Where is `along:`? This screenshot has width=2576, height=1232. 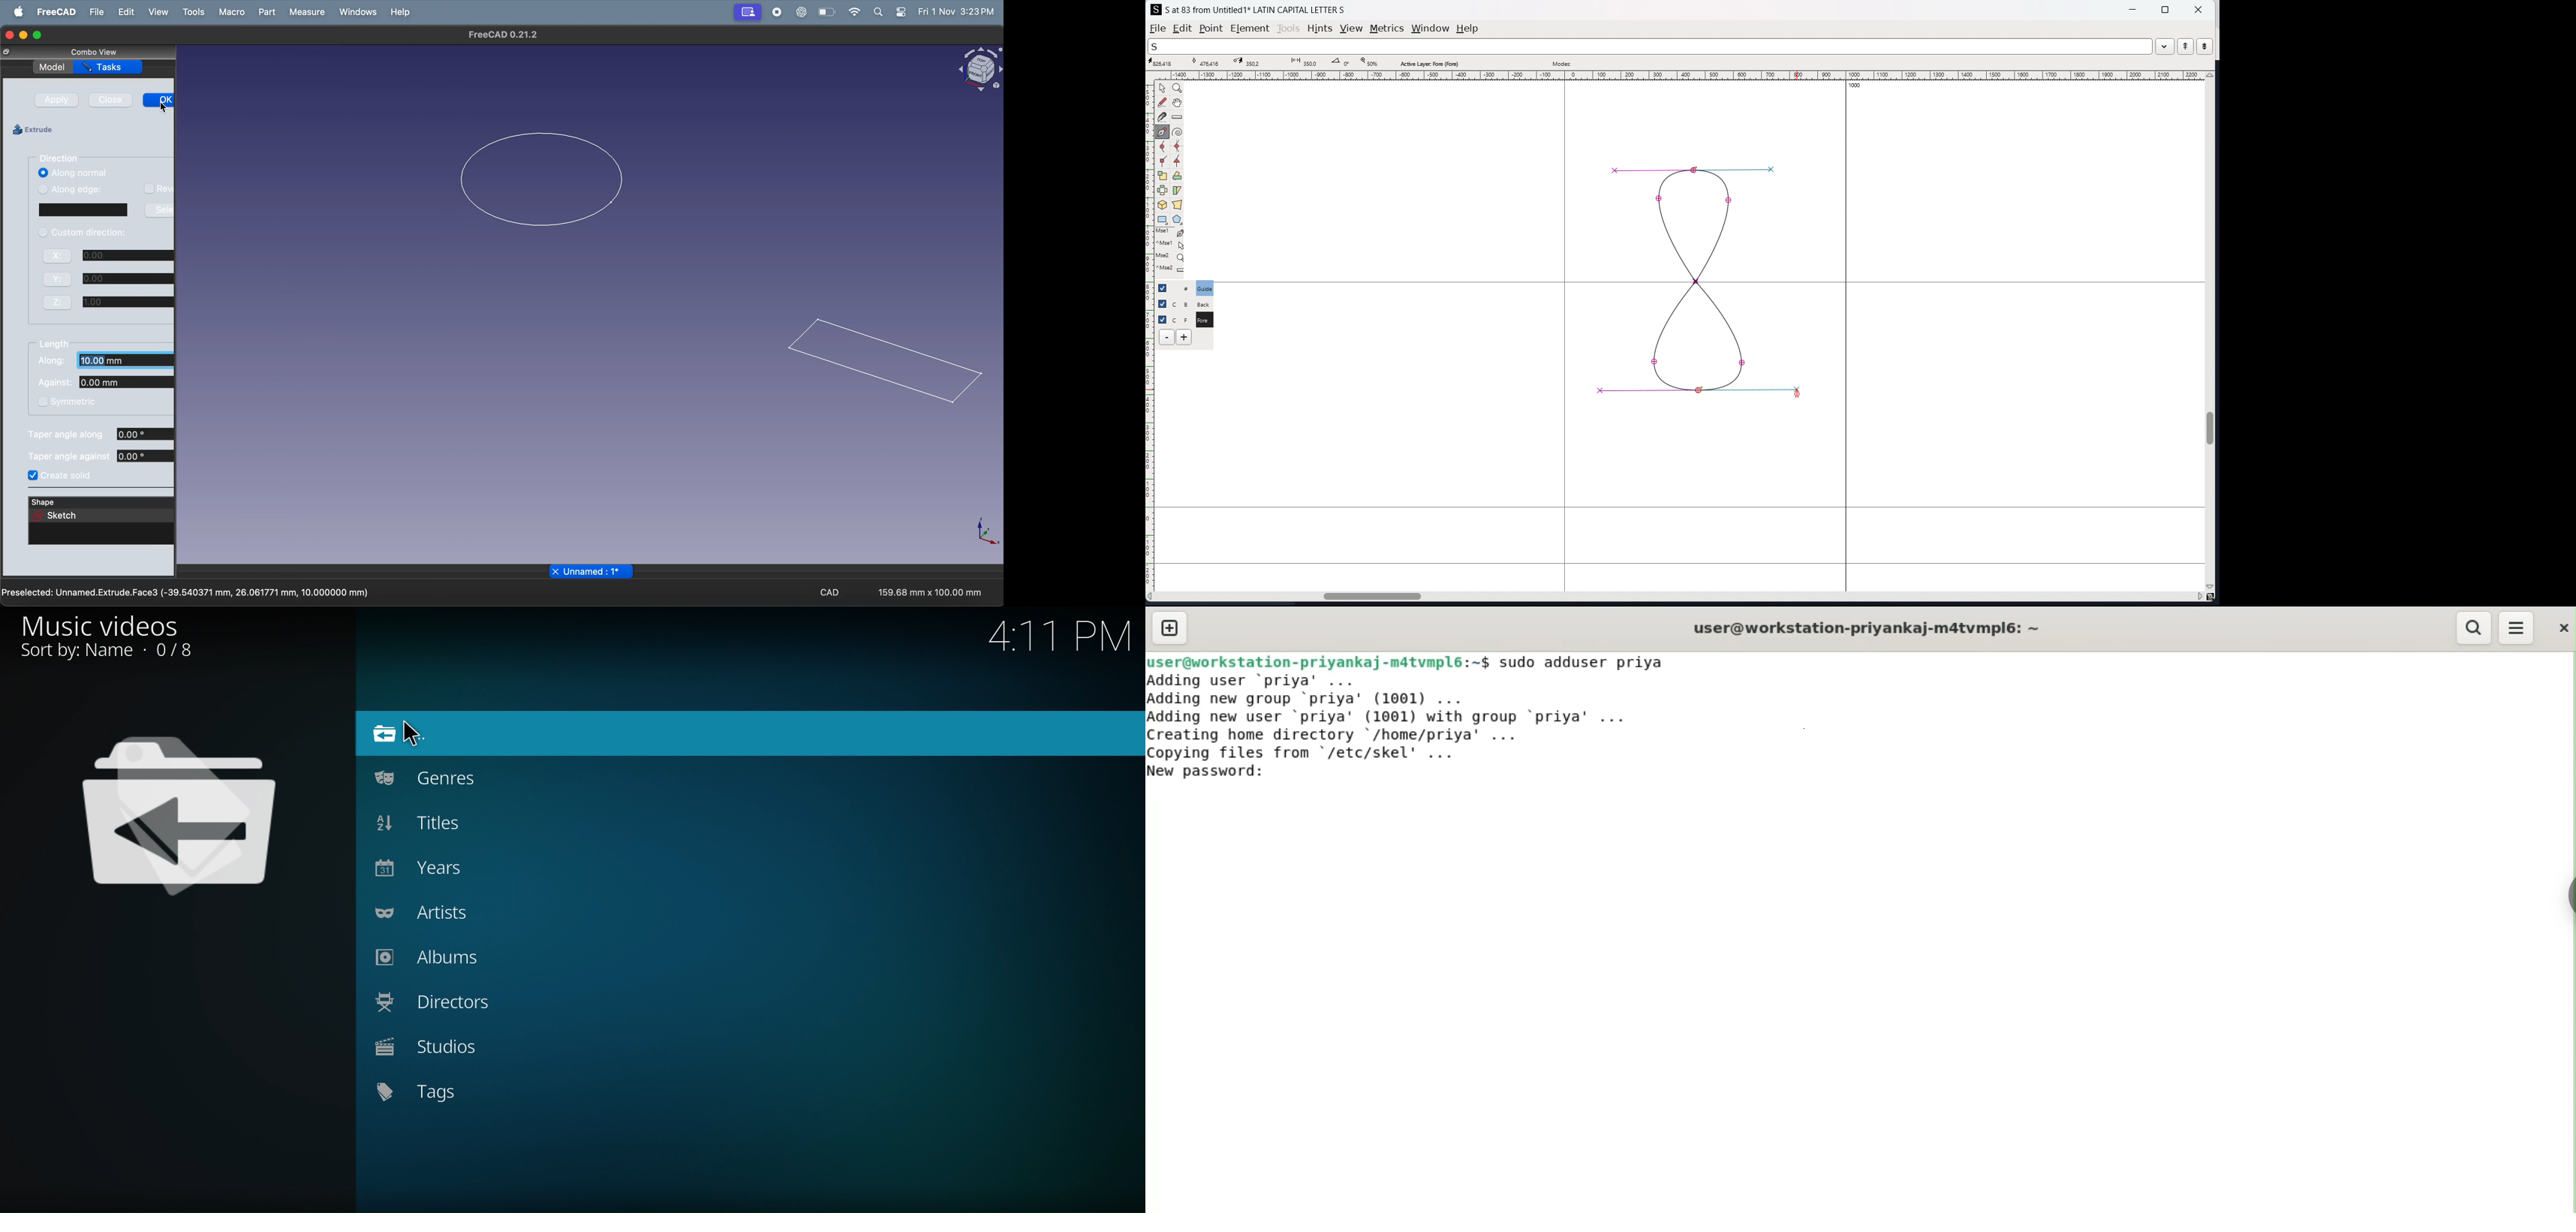 along: is located at coordinates (50, 360).